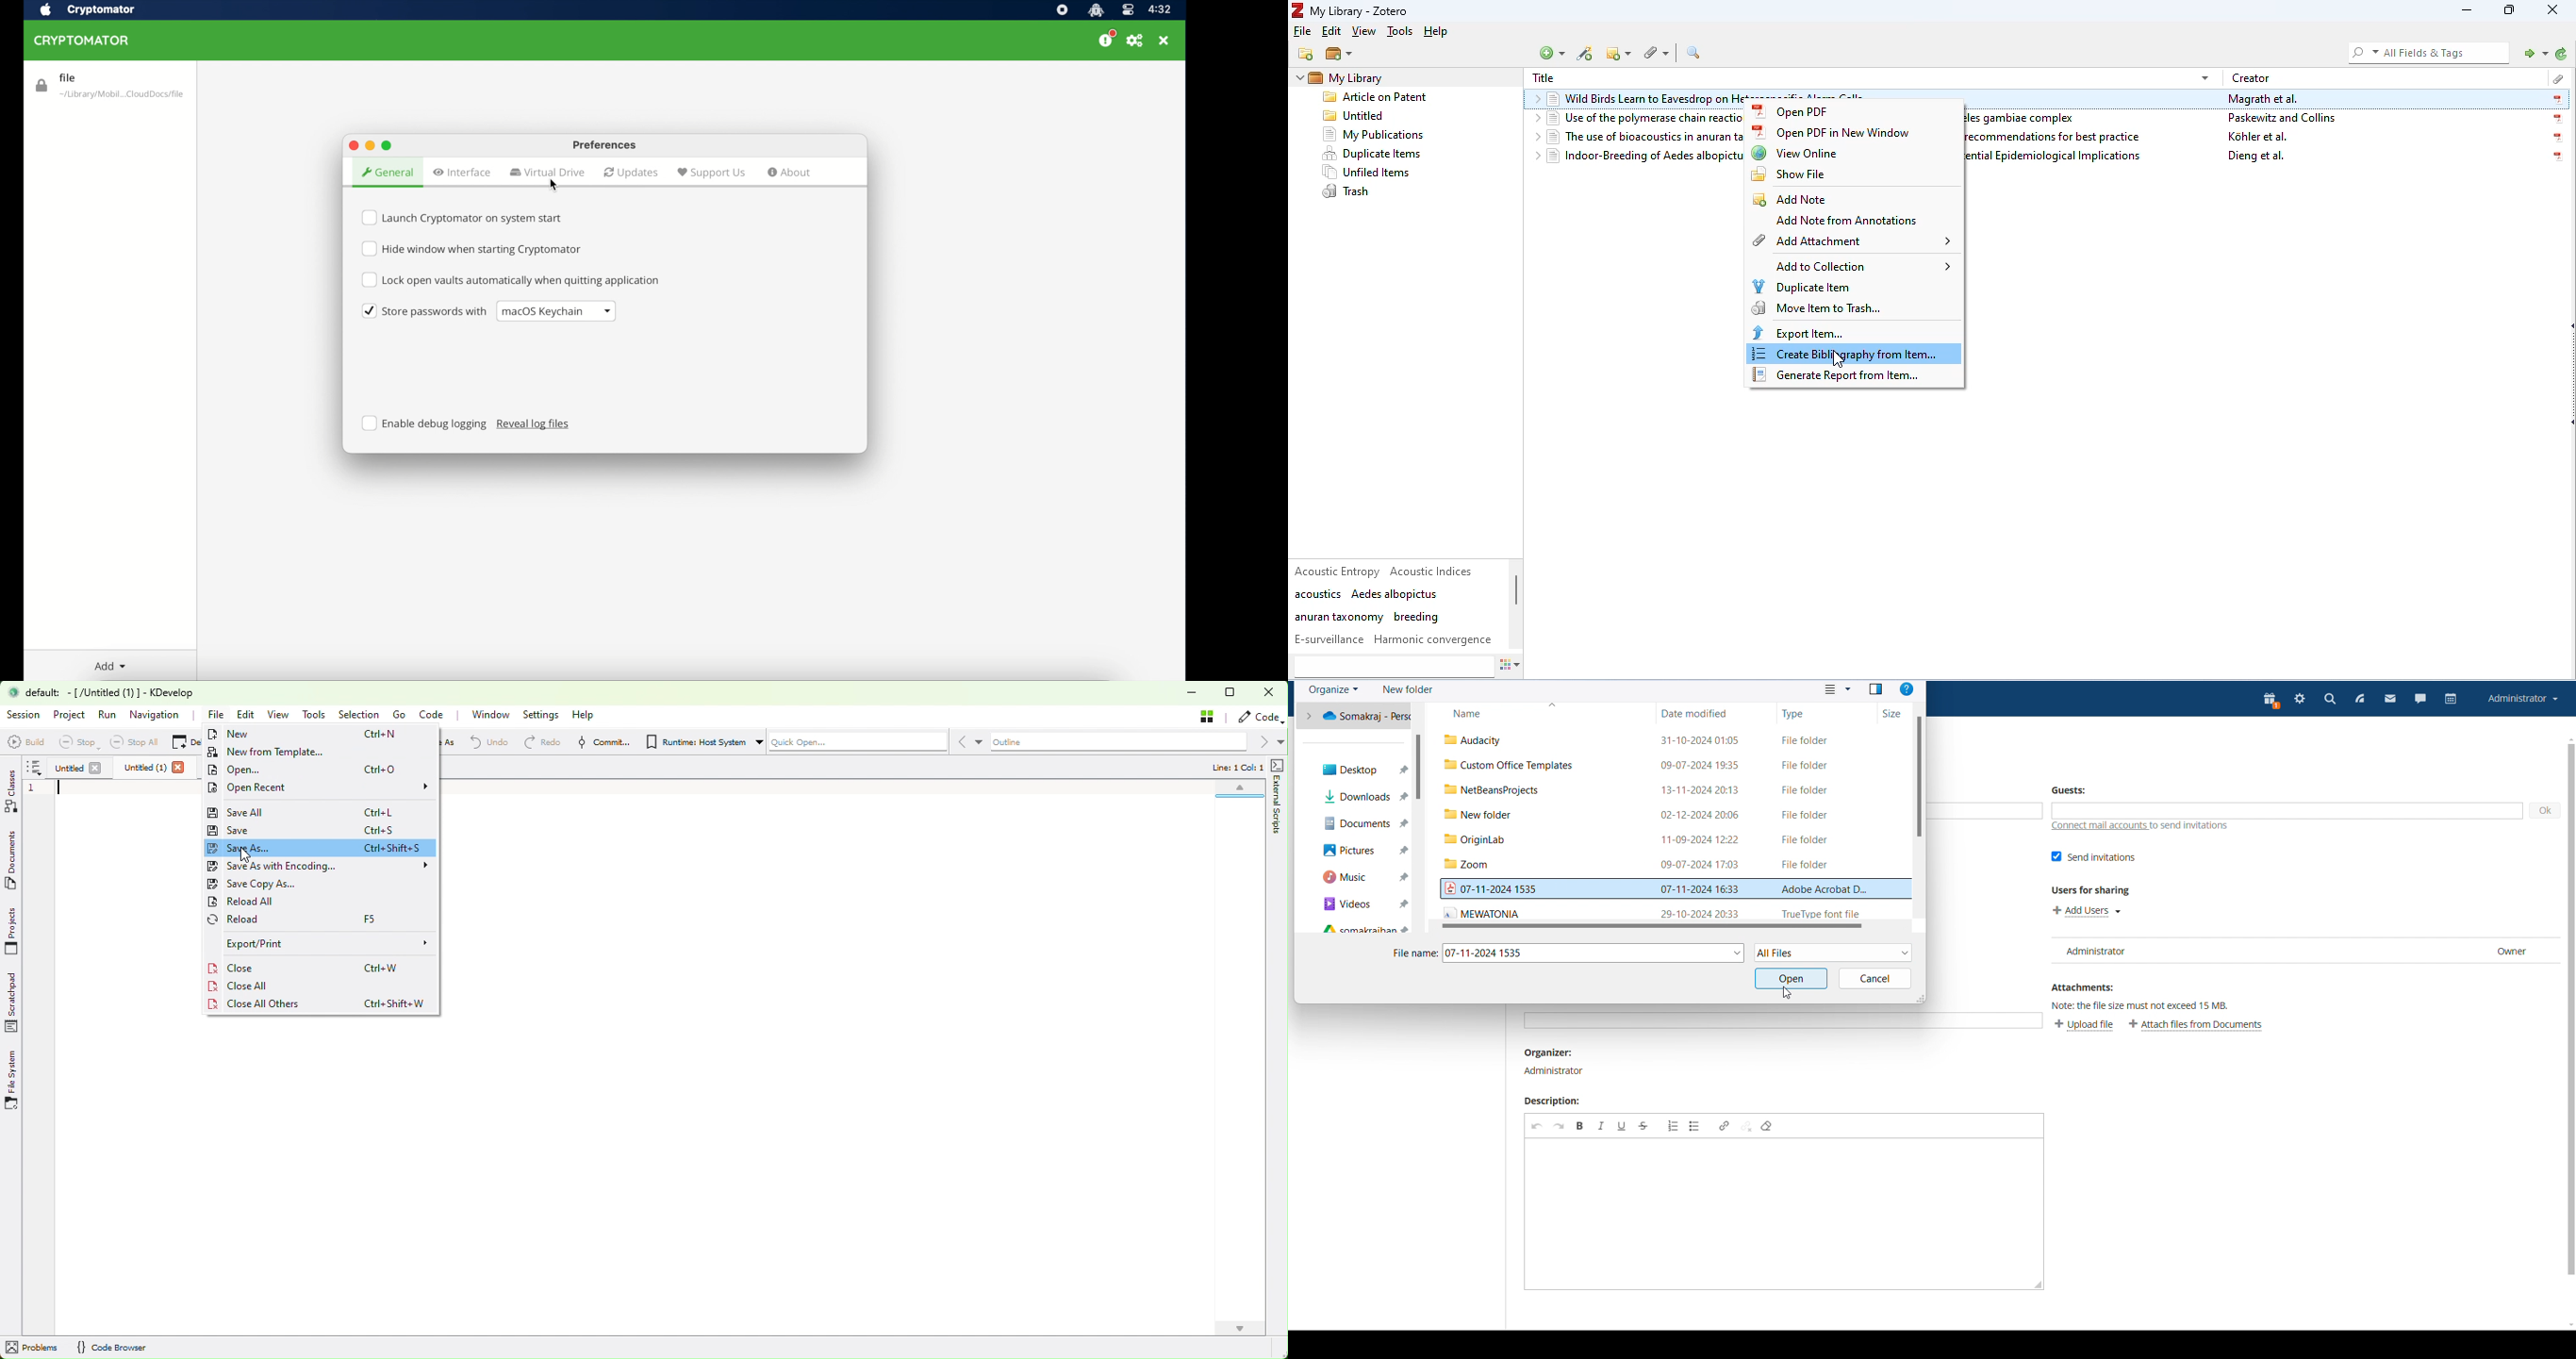 Image resolution: width=2576 pixels, height=1372 pixels. What do you see at coordinates (2330, 700) in the screenshot?
I see `search` at bounding box center [2330, 700].